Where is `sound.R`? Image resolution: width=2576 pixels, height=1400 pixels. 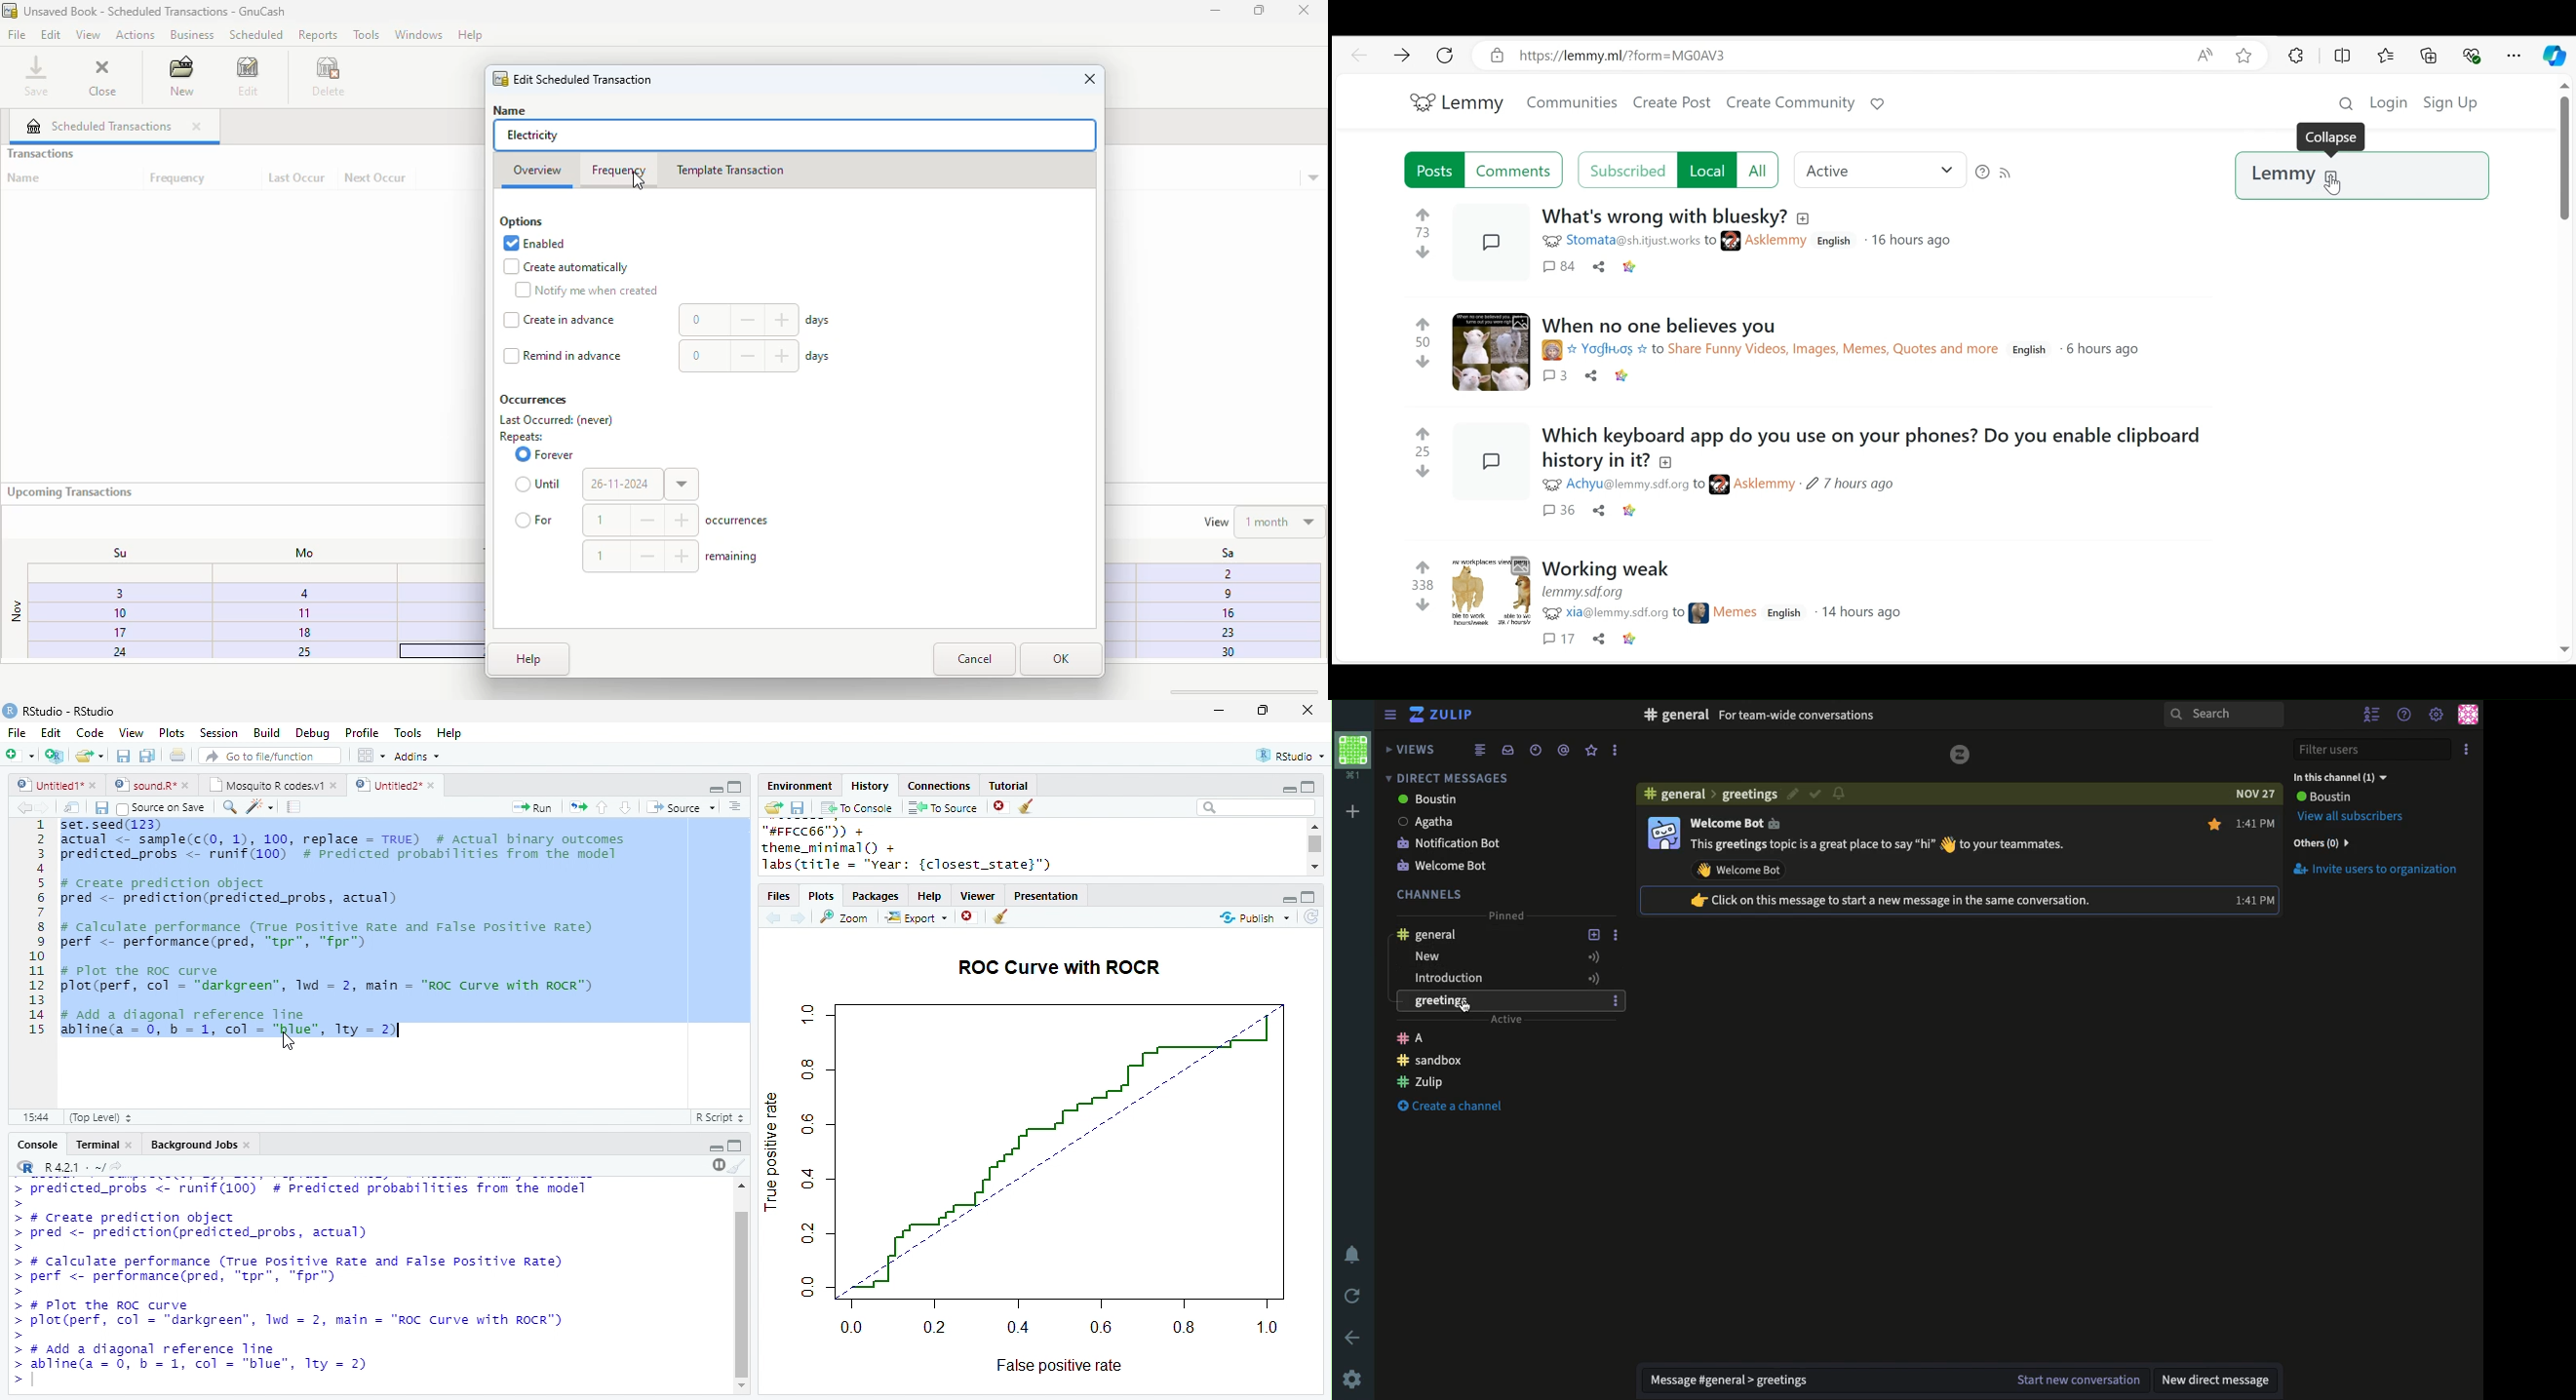
sound.R is located at coordinates (145, 785).